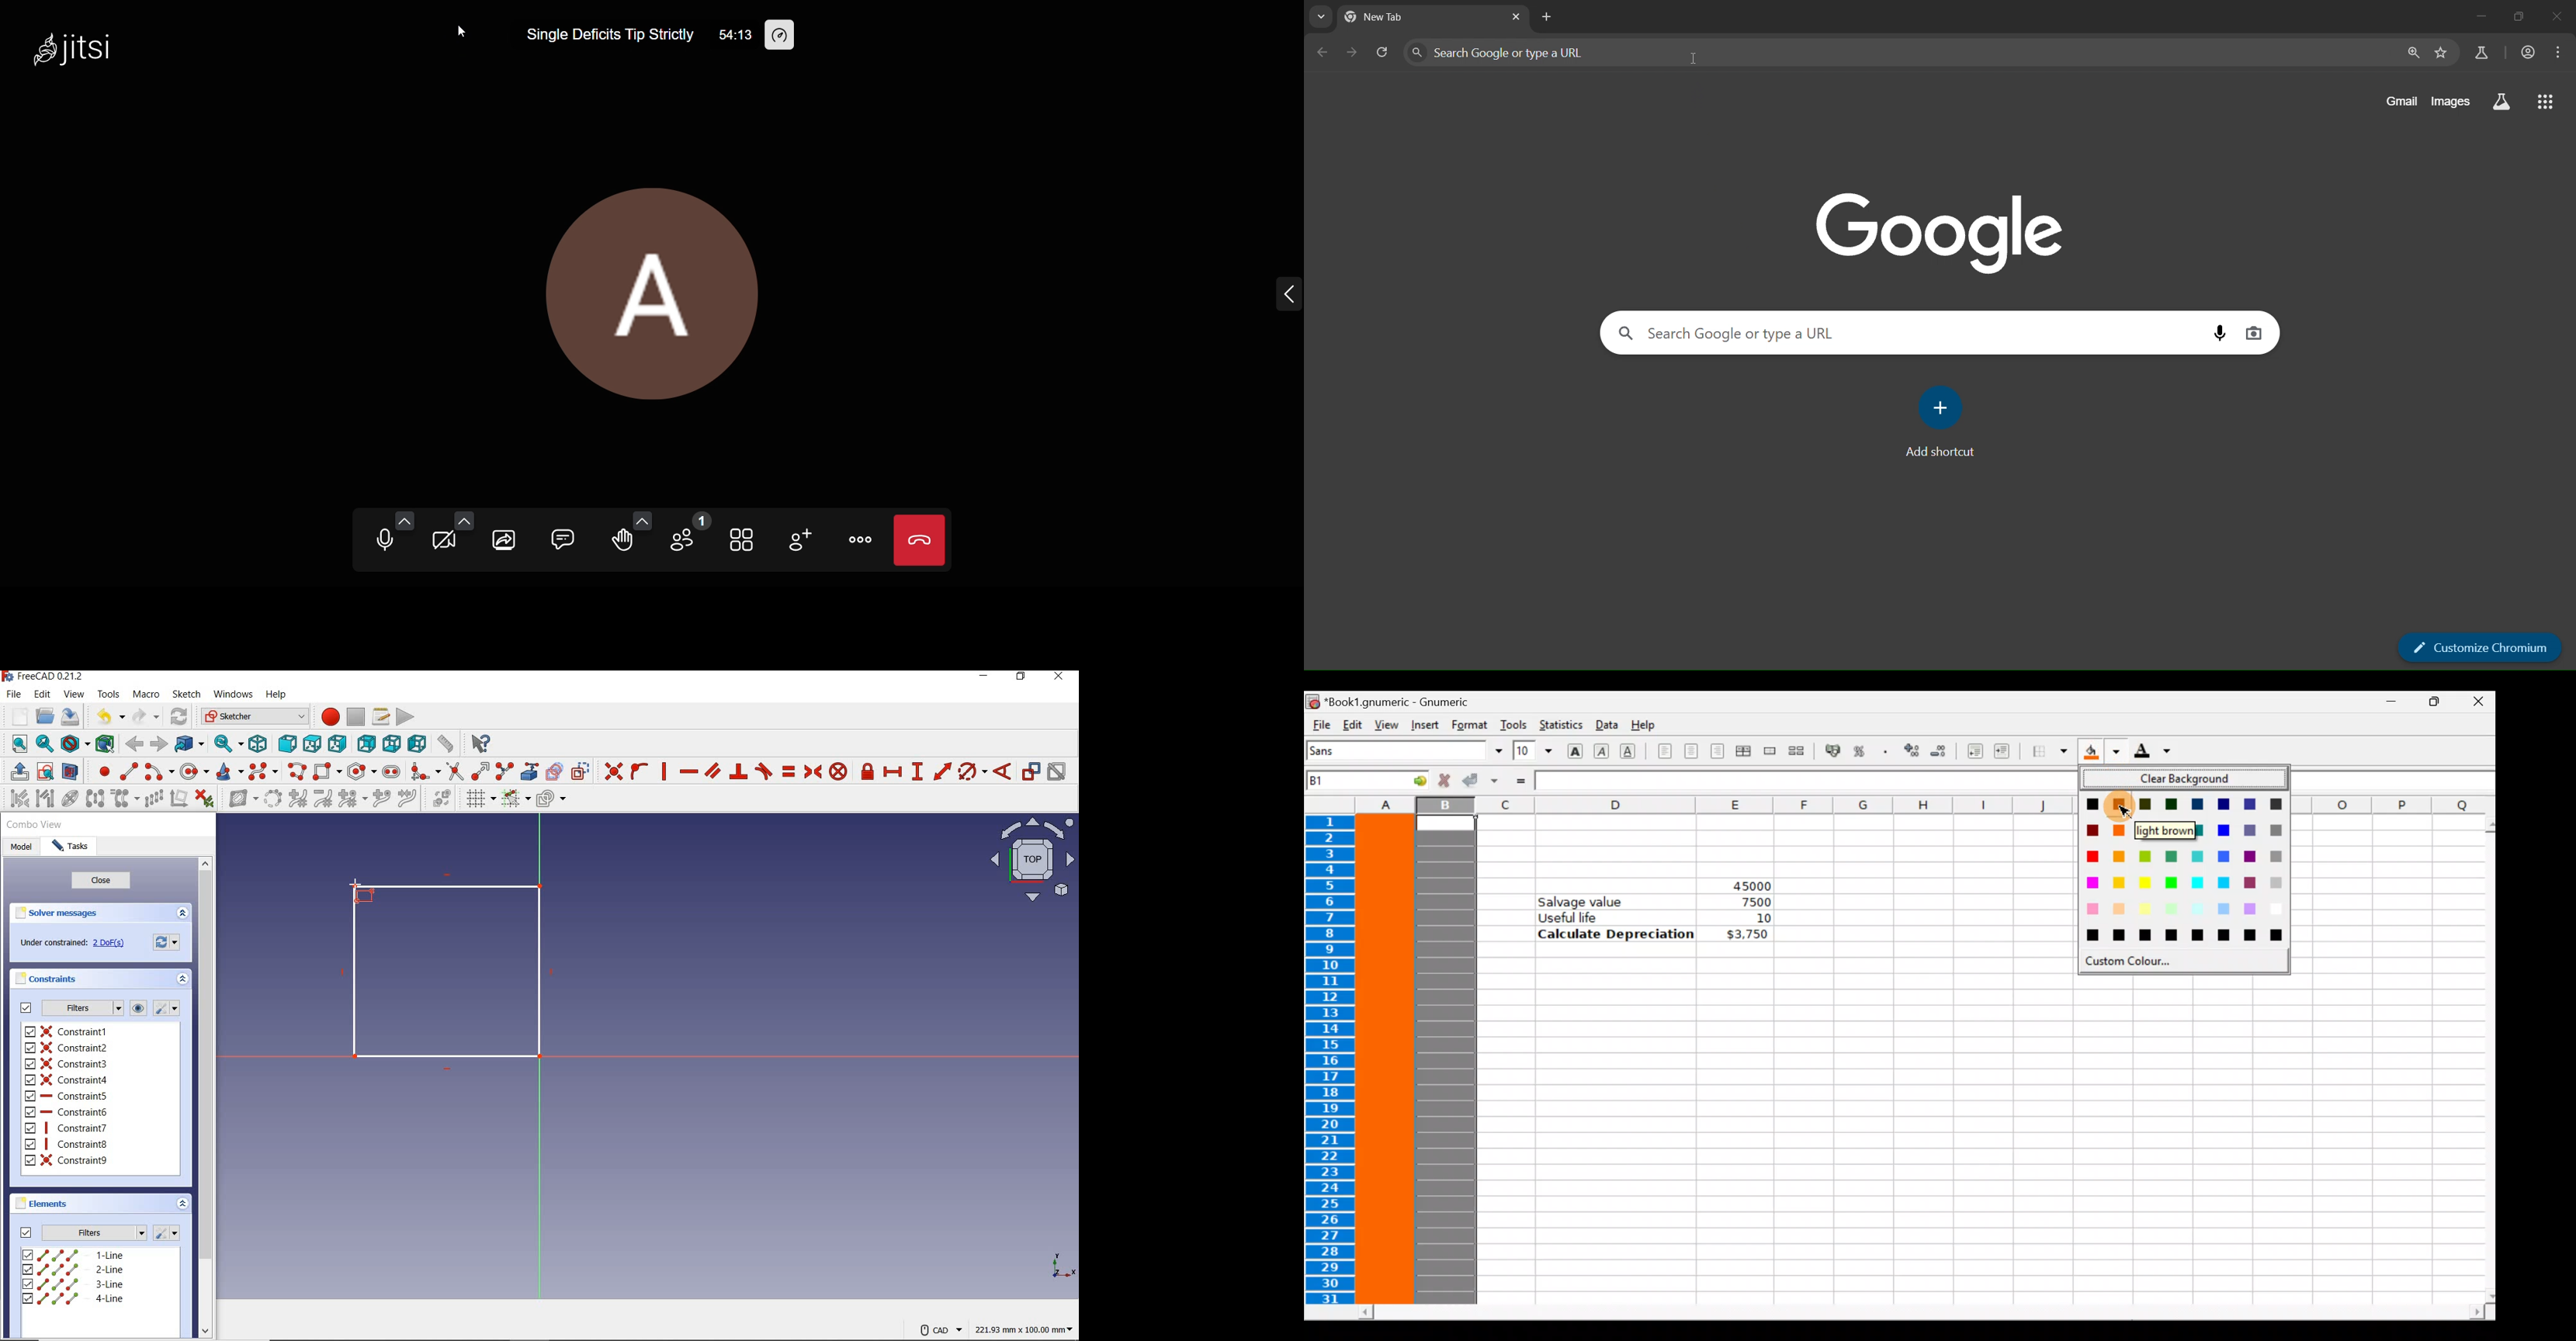  I want to click on Salvage value, so click(1588, 901).